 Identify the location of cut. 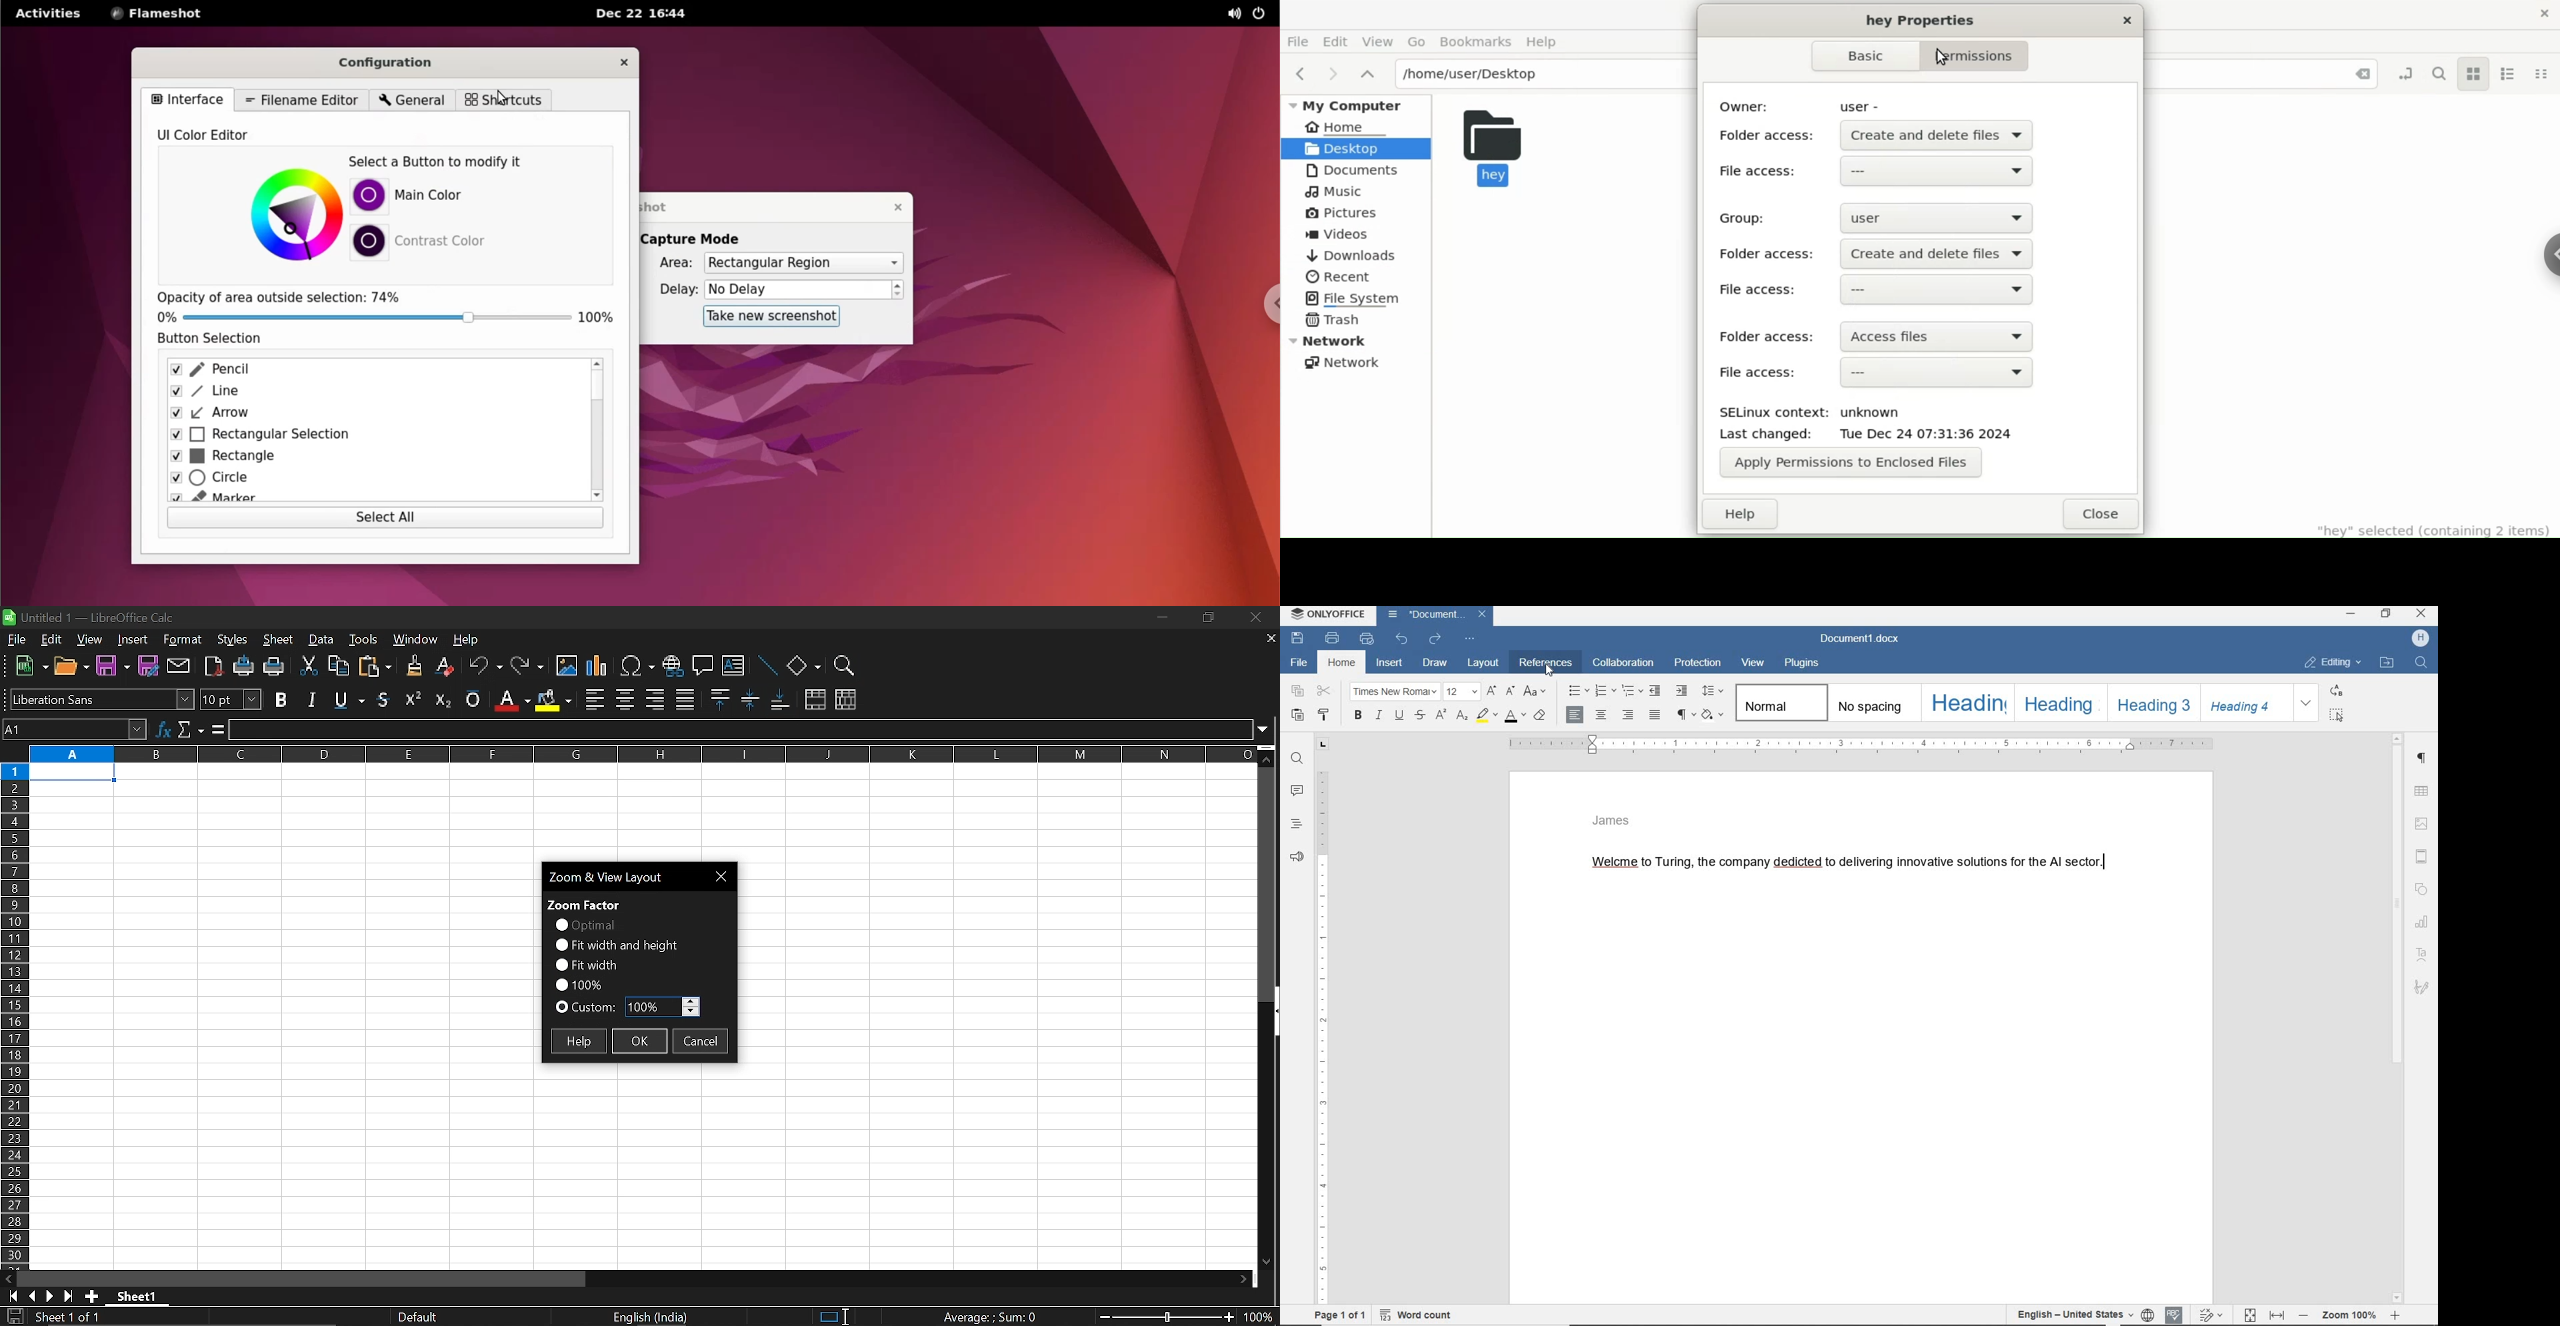
(1324, 691).